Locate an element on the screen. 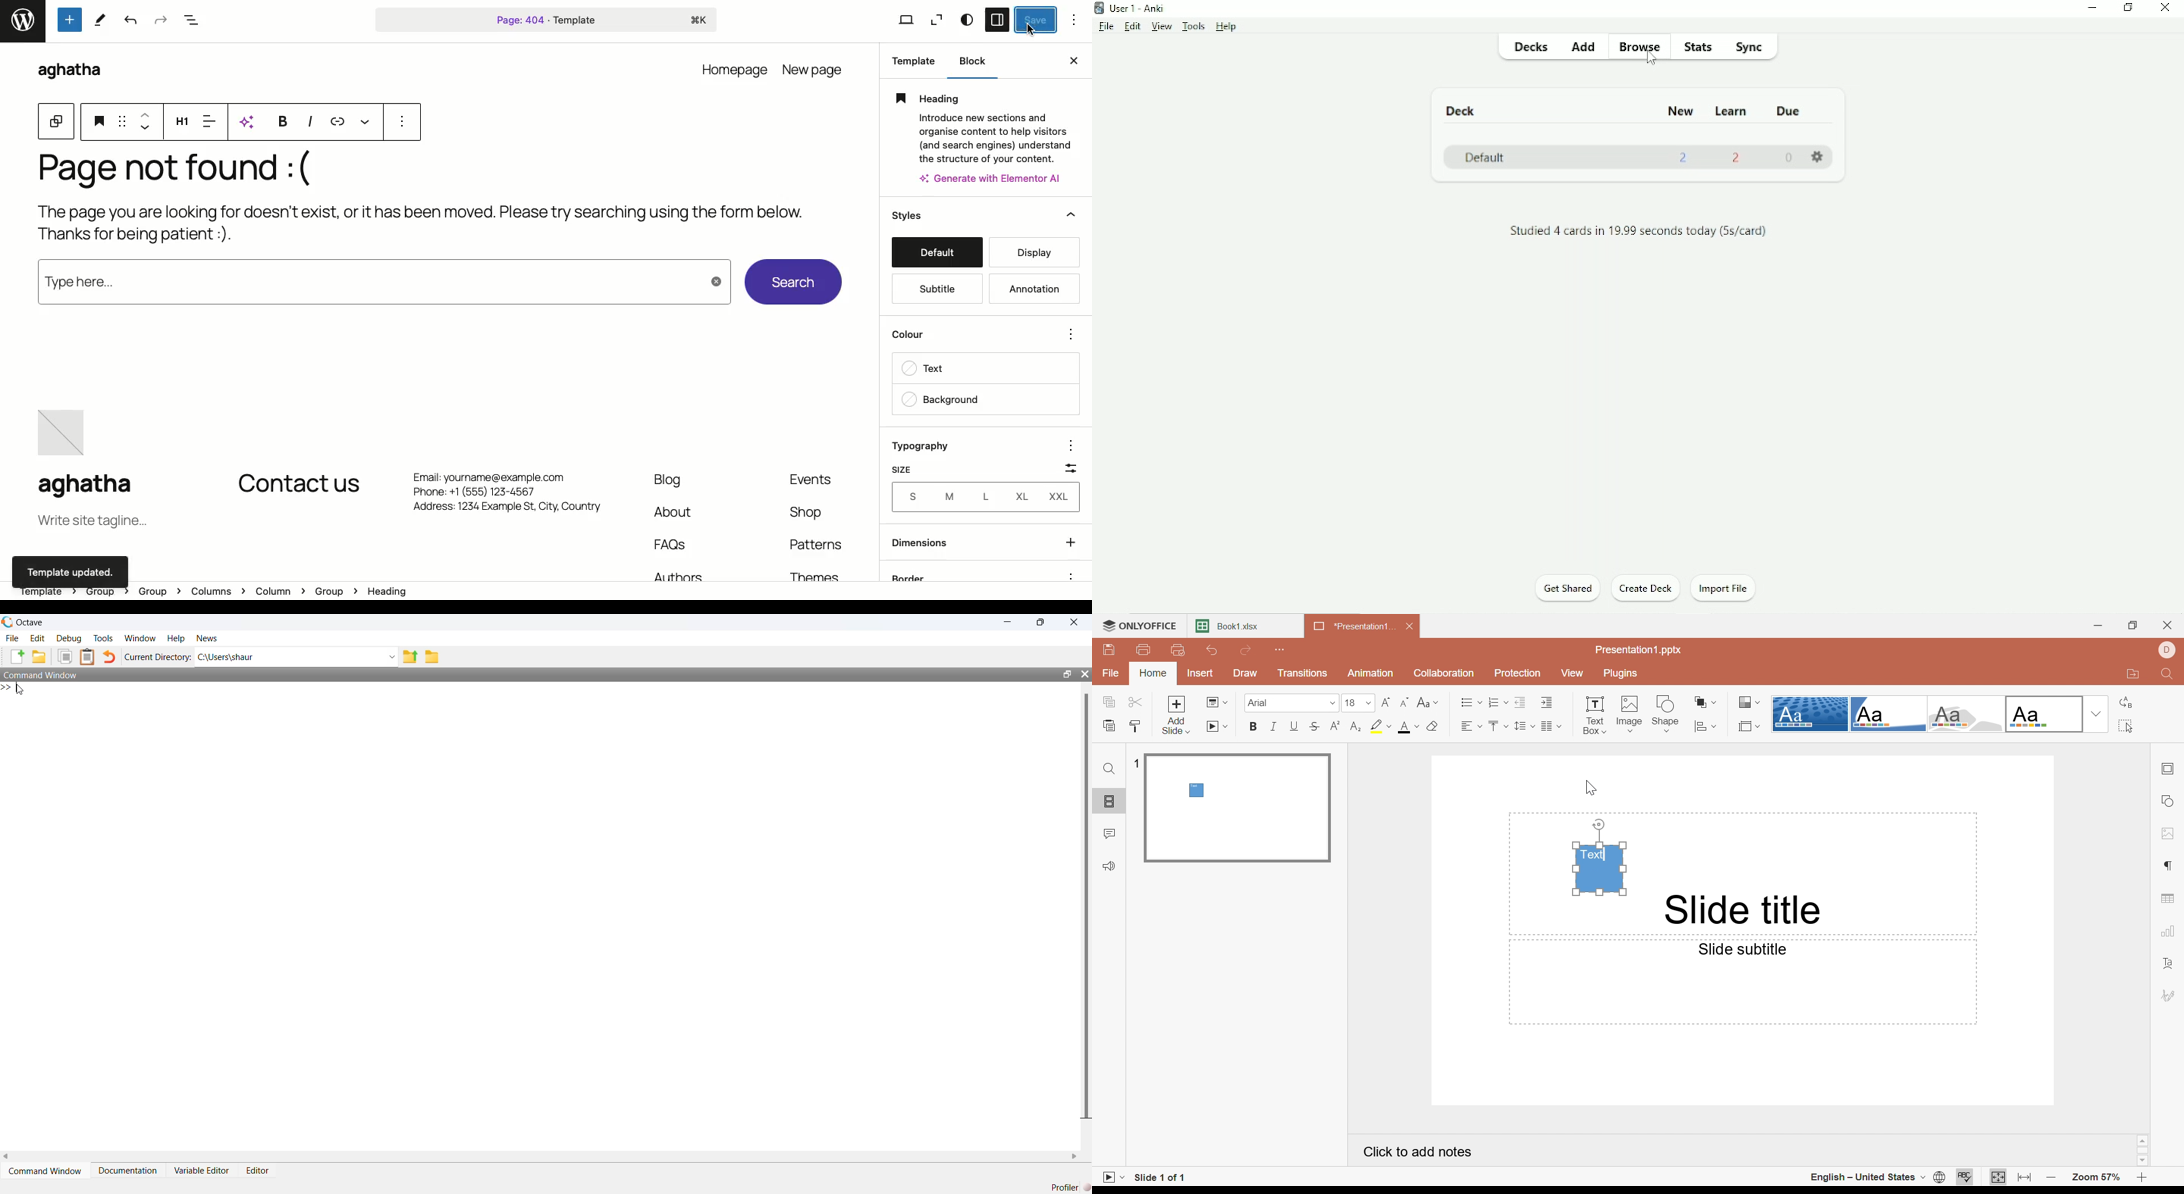 This screenshot has width=2184, height=1204. Browse is located at coordinates (1641, 48).